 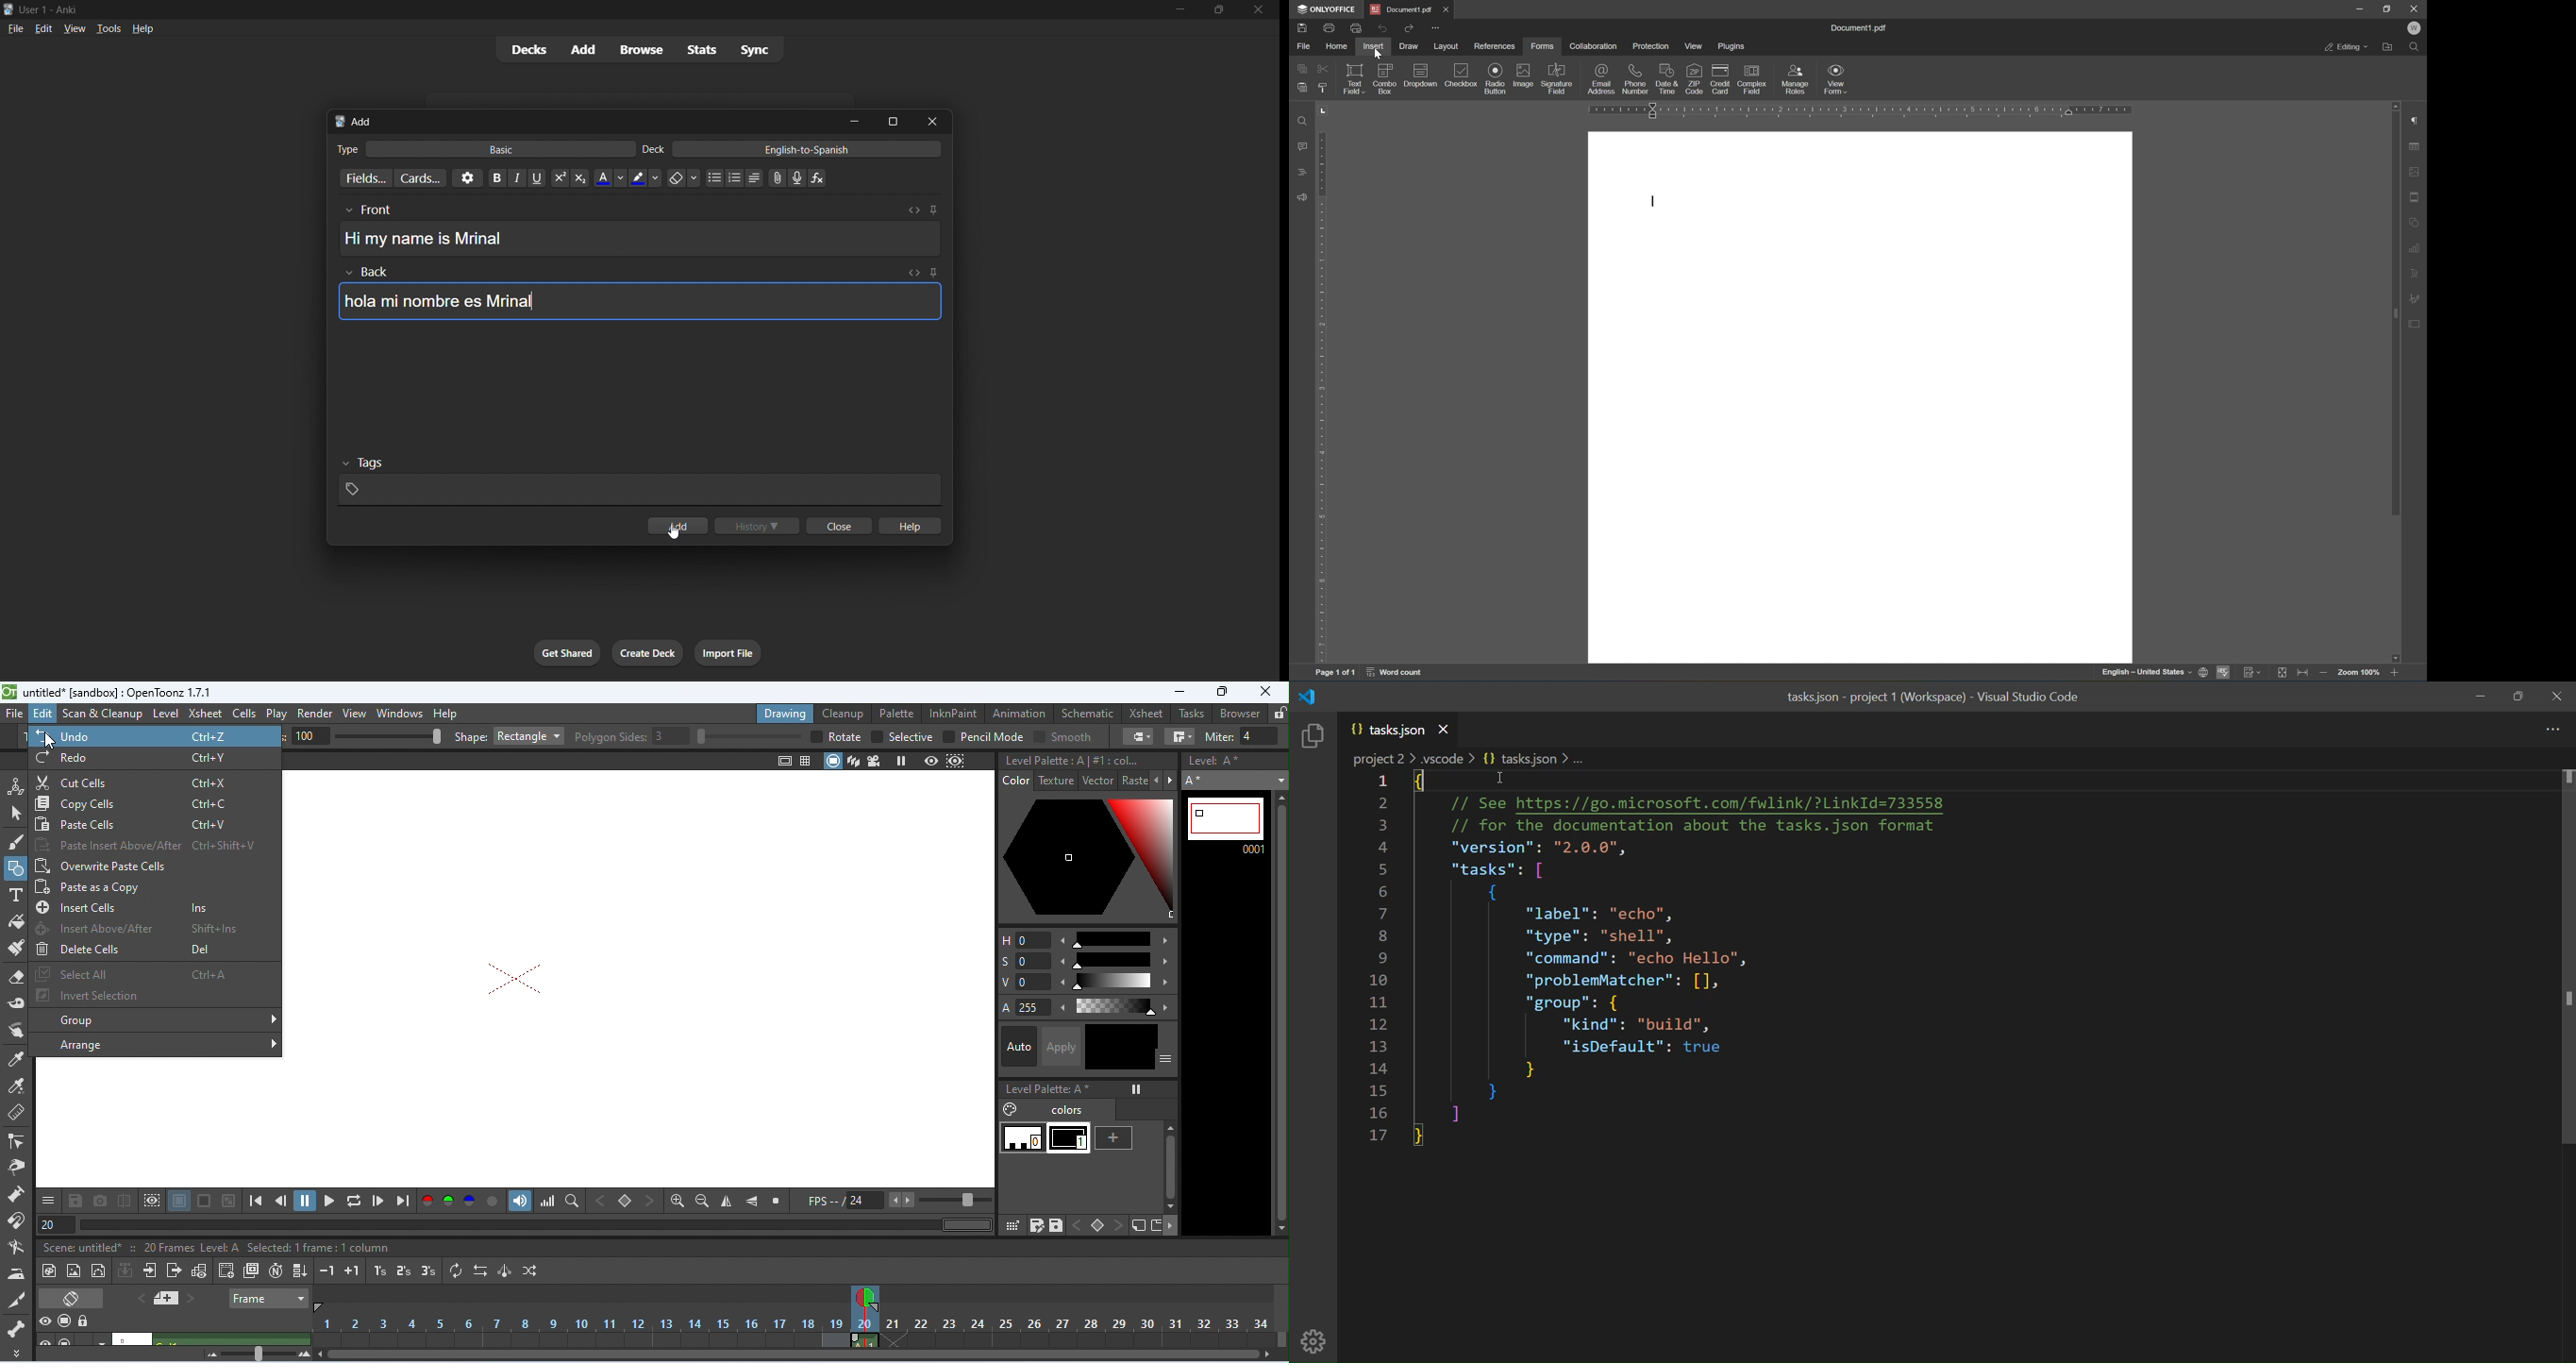 I want to click on tyle picker, so click(x=16, y=1057).